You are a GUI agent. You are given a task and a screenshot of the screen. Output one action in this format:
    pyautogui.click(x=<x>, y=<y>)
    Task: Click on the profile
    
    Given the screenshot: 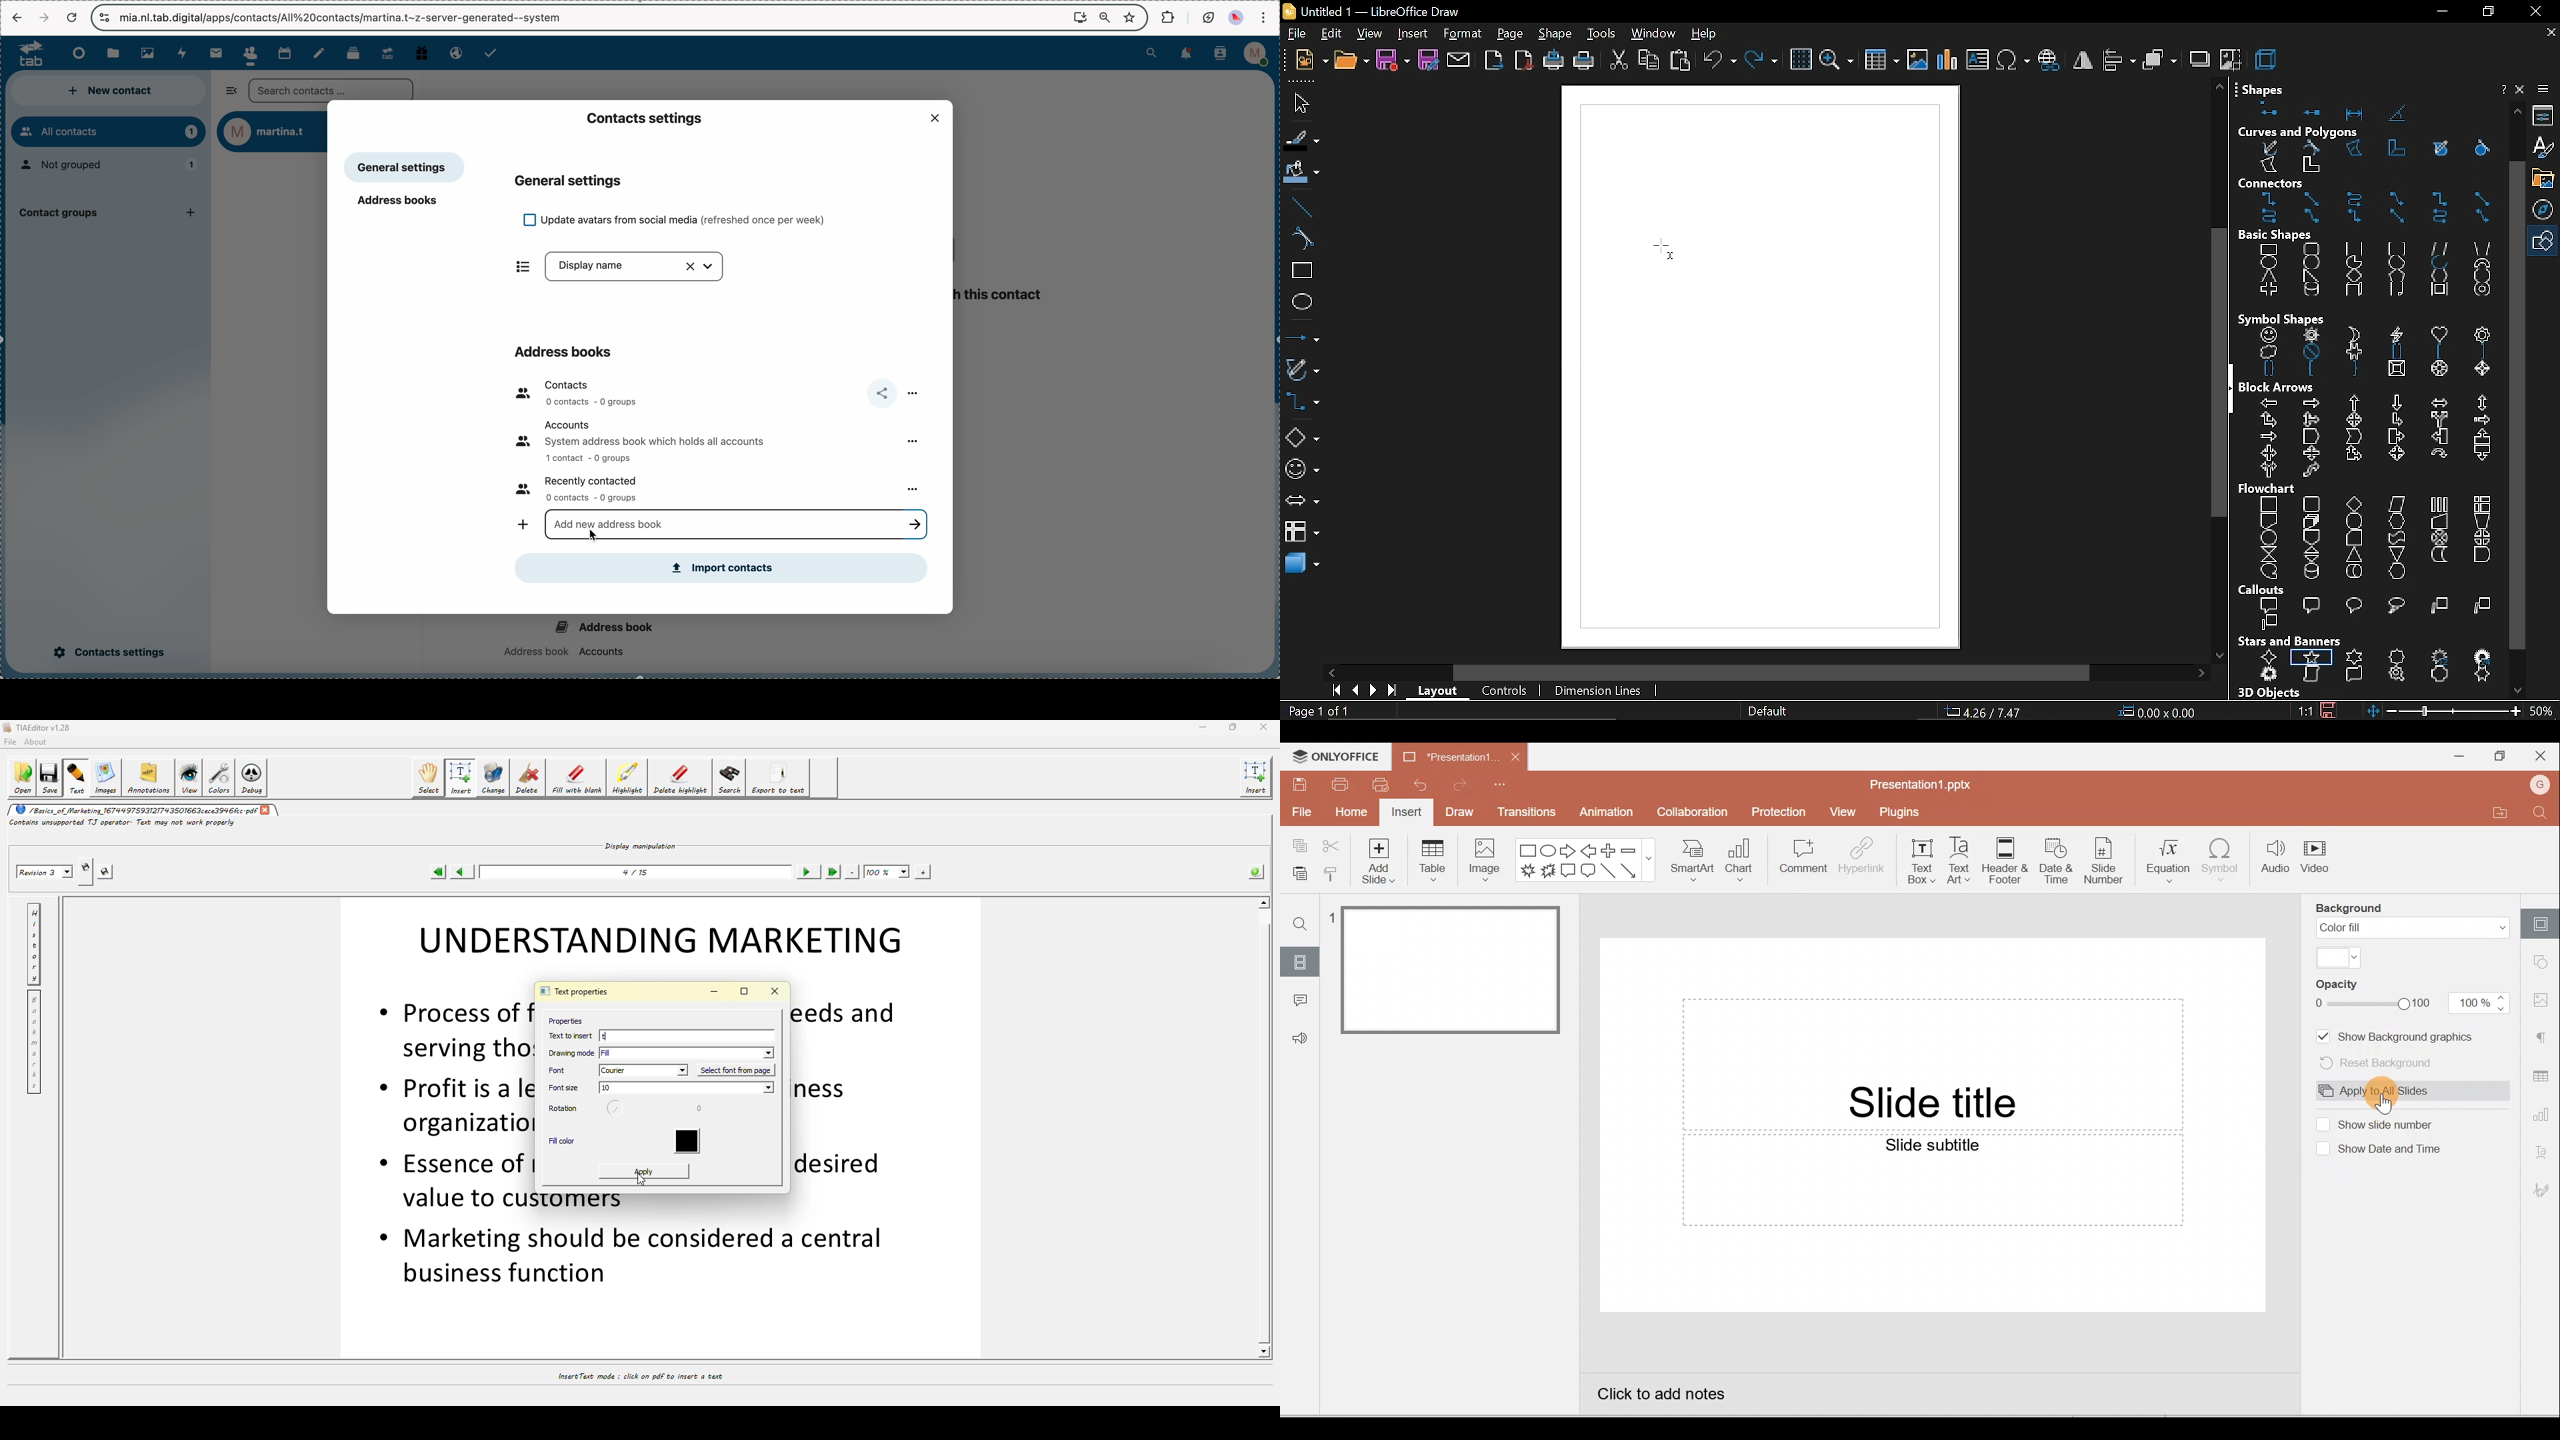 What is the action you would take?
    pyautogui.click(x=1255, y=54)
    